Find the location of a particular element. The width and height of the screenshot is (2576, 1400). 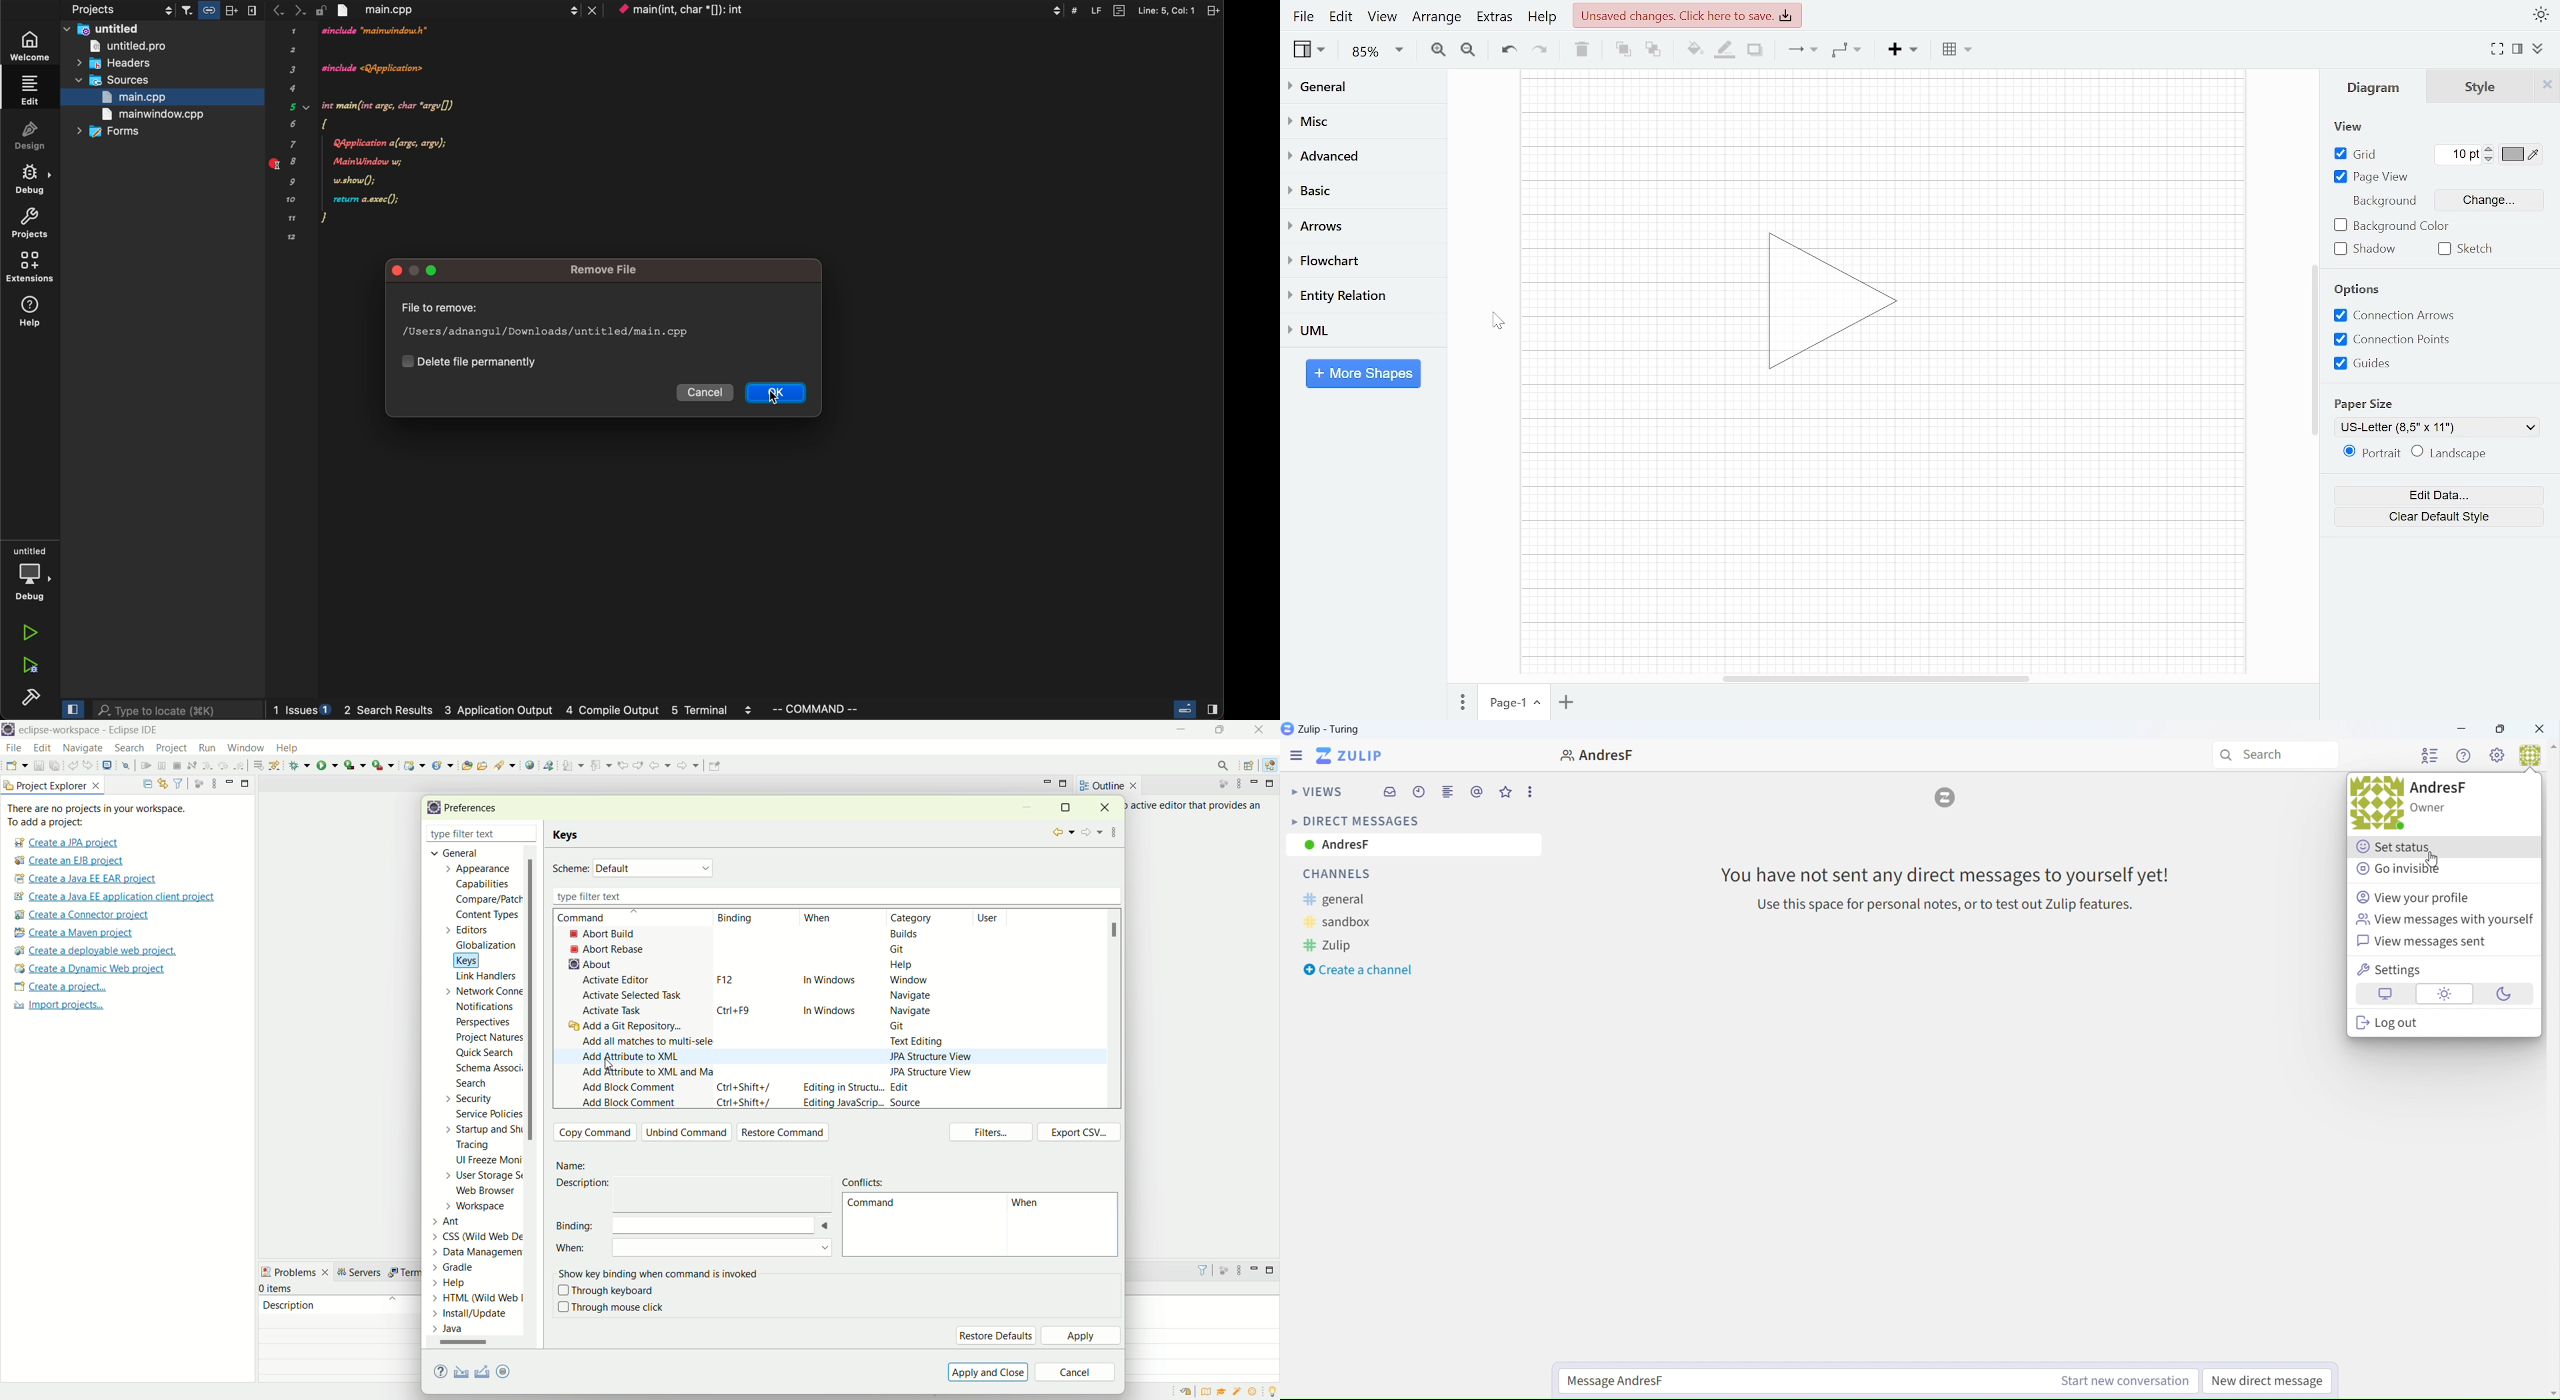

abort build is located at coordinates (614, 933).